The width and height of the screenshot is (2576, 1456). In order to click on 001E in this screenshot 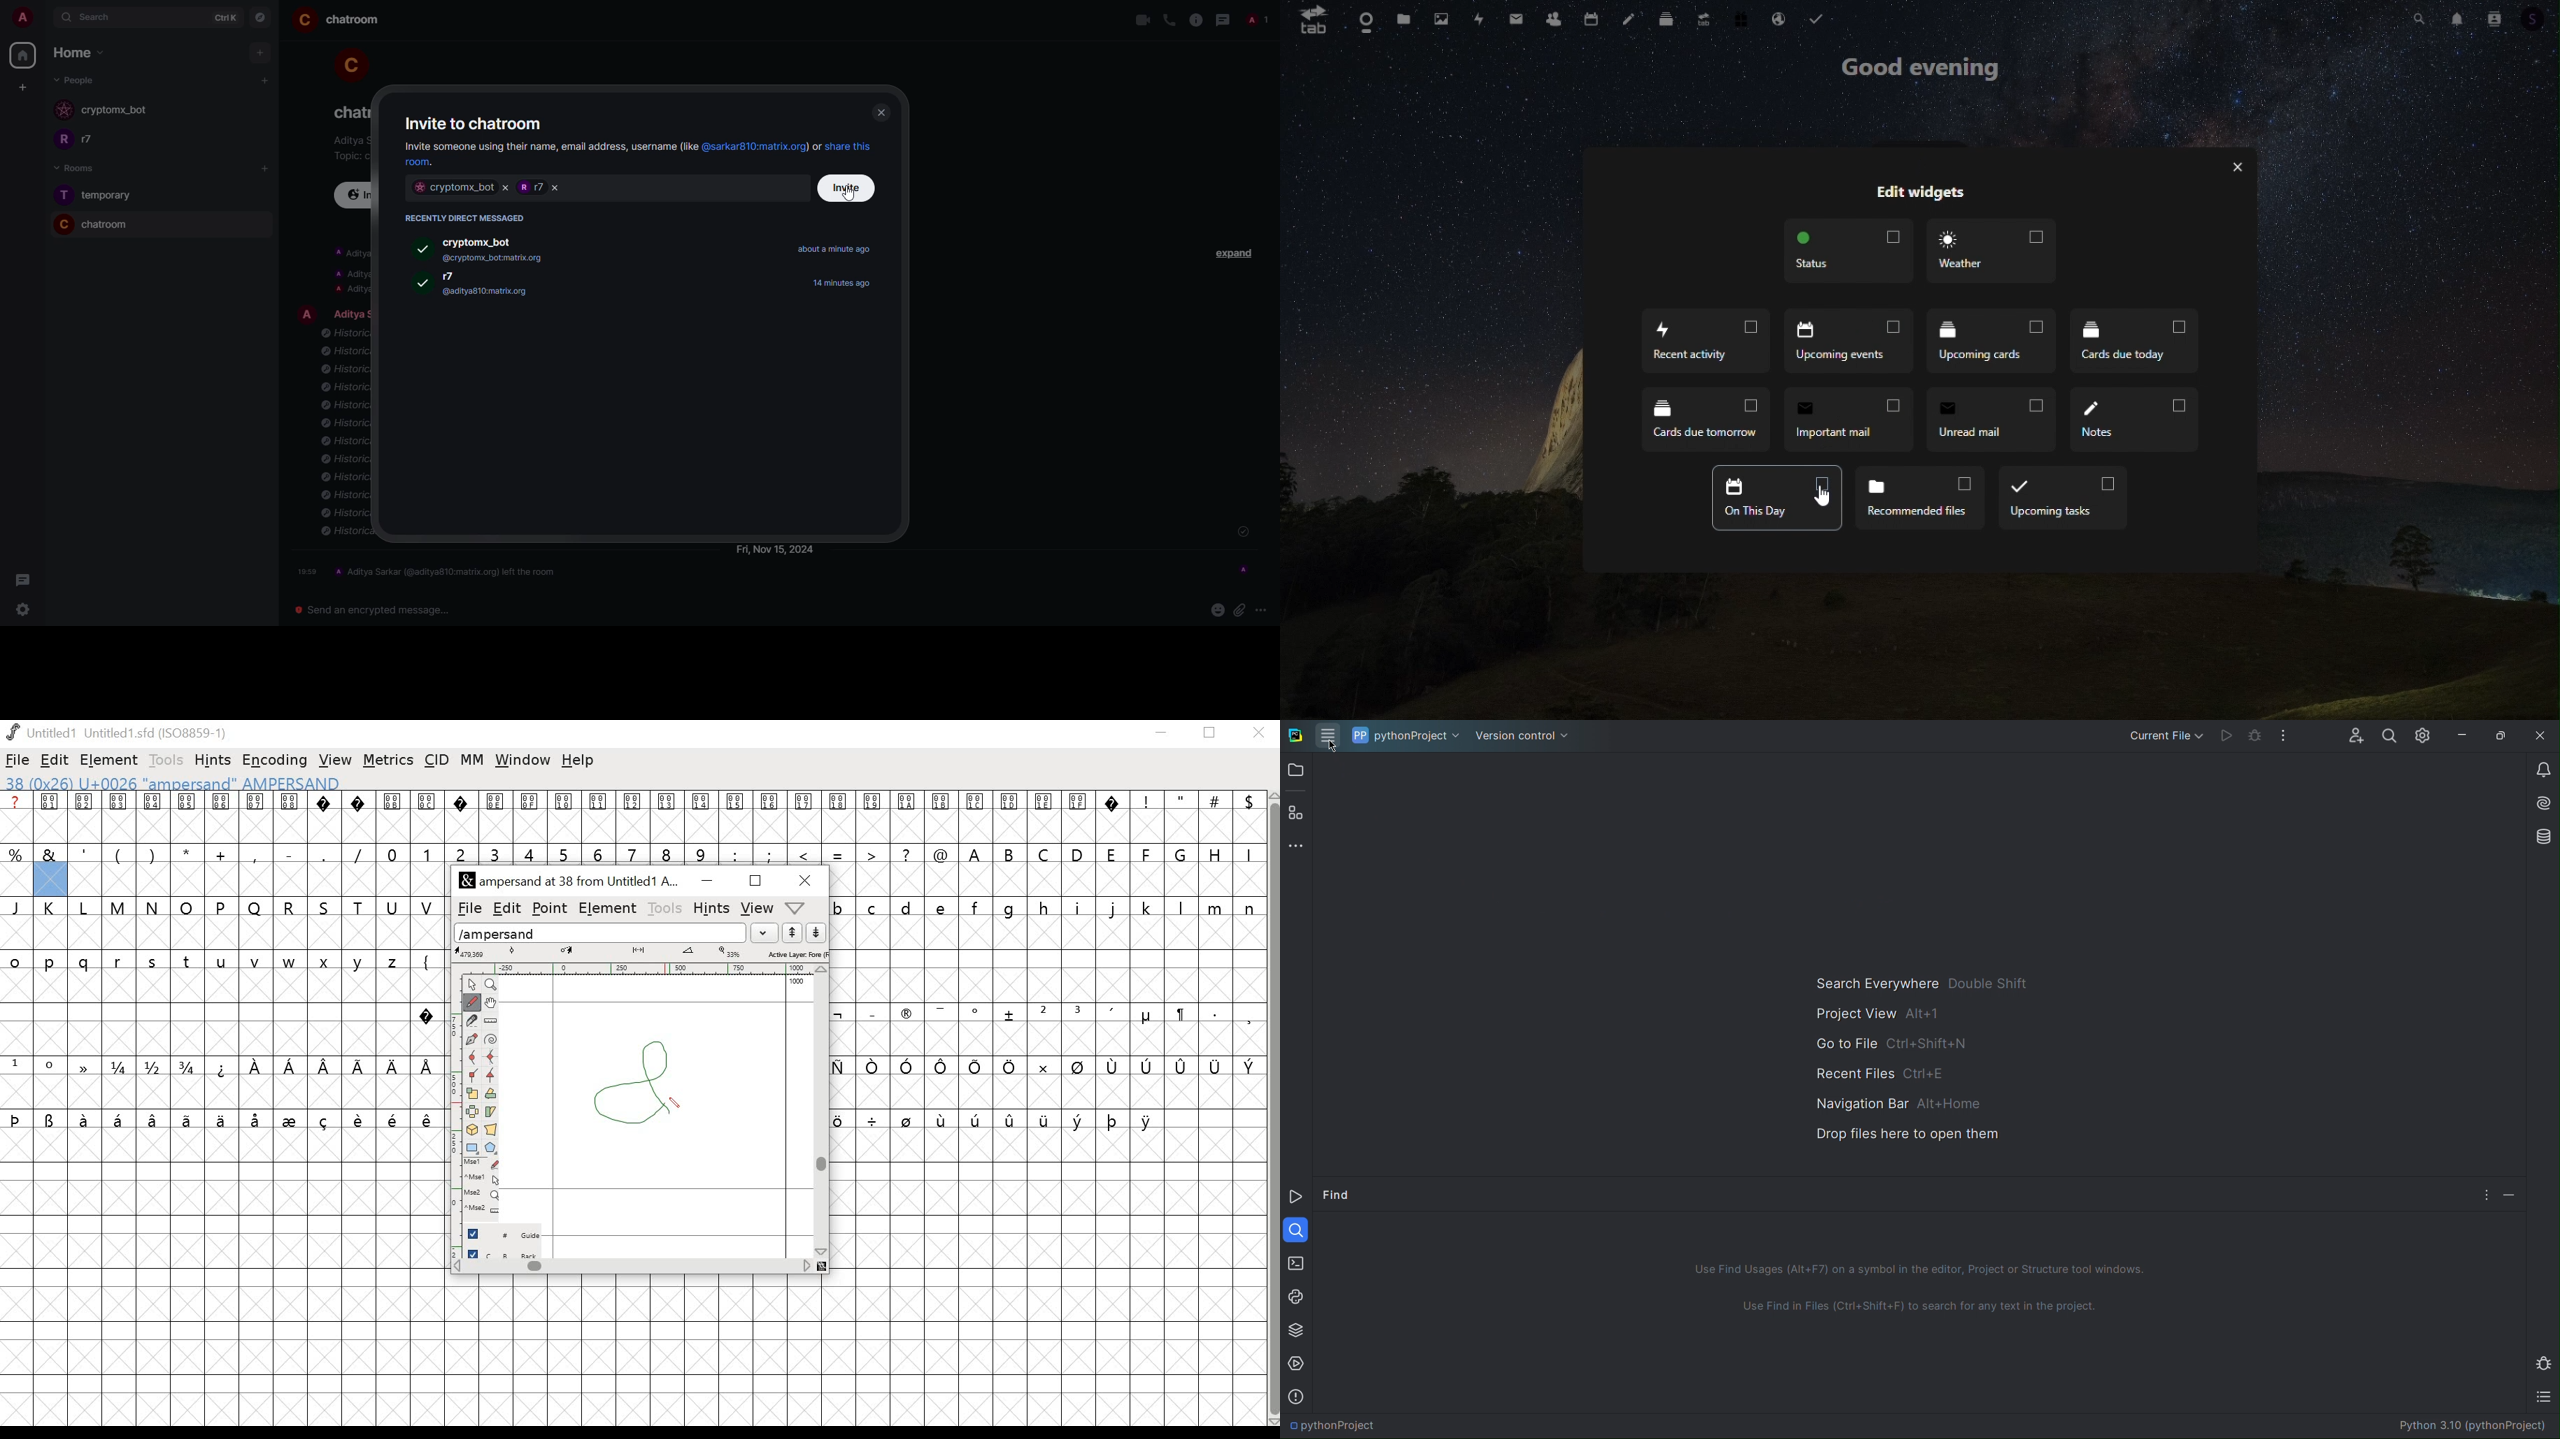, I will do `click(1044, 816)`.